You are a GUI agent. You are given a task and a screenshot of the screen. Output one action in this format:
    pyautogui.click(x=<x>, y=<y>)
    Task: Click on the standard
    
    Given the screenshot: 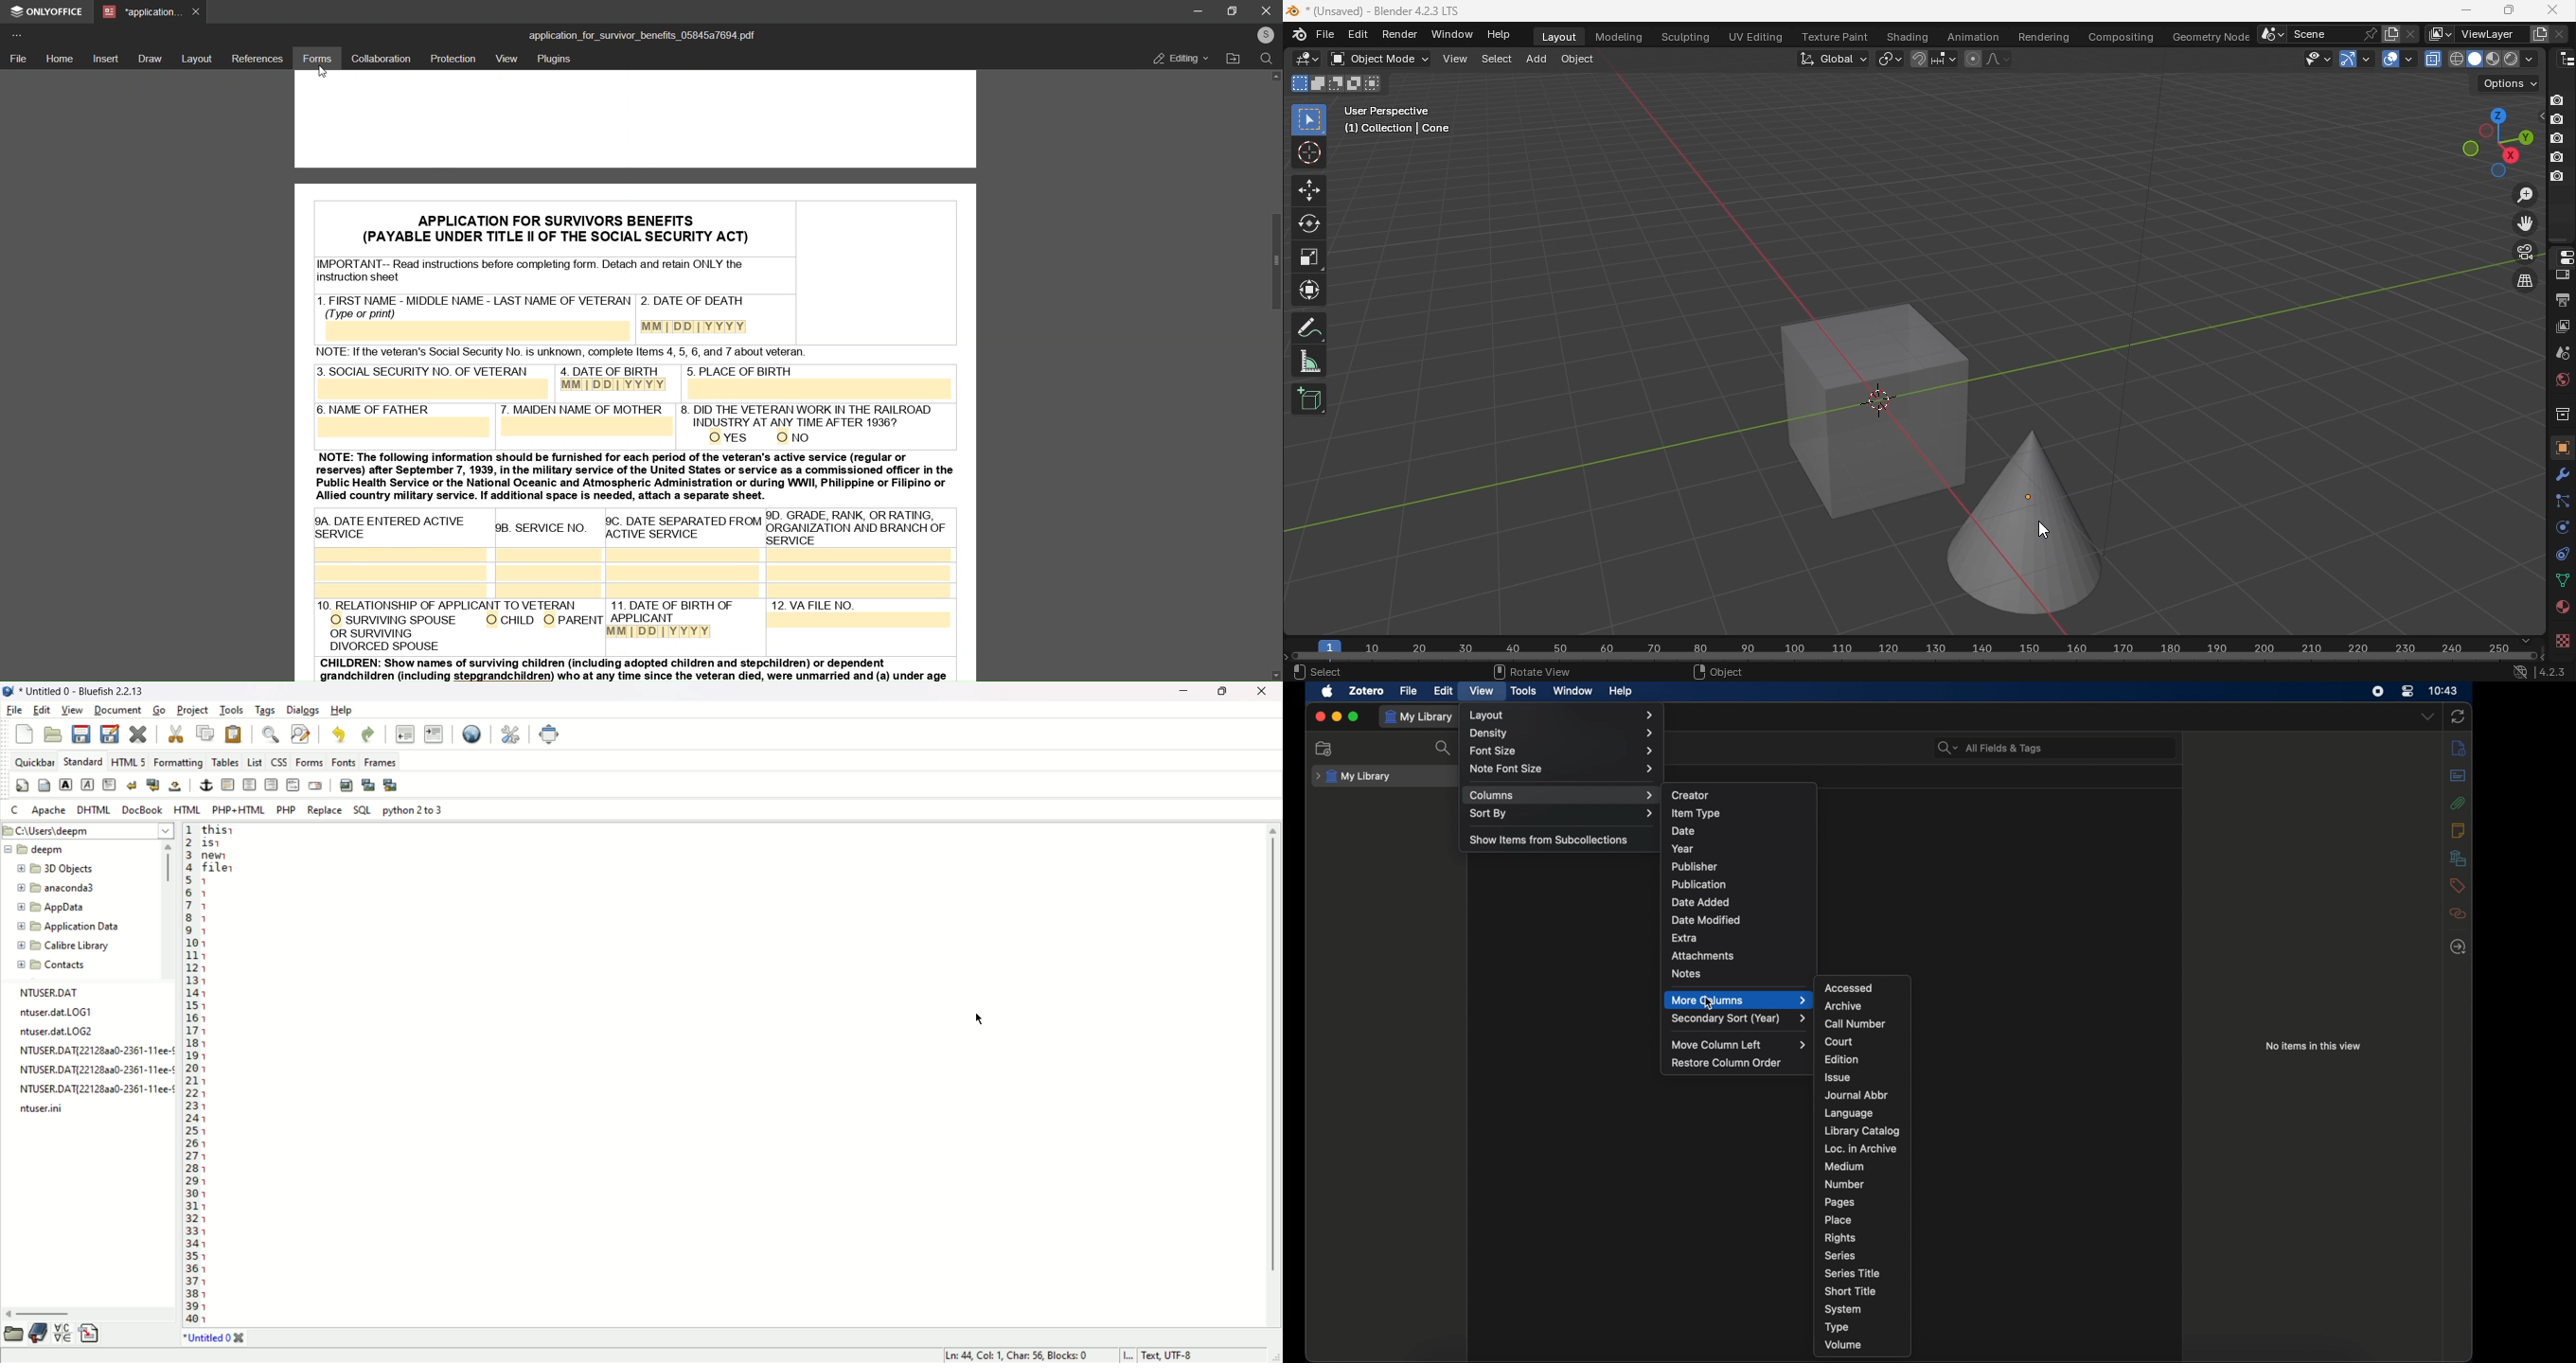 What is the action you would take?
    pyautogui.click(x=82, y=762)
    